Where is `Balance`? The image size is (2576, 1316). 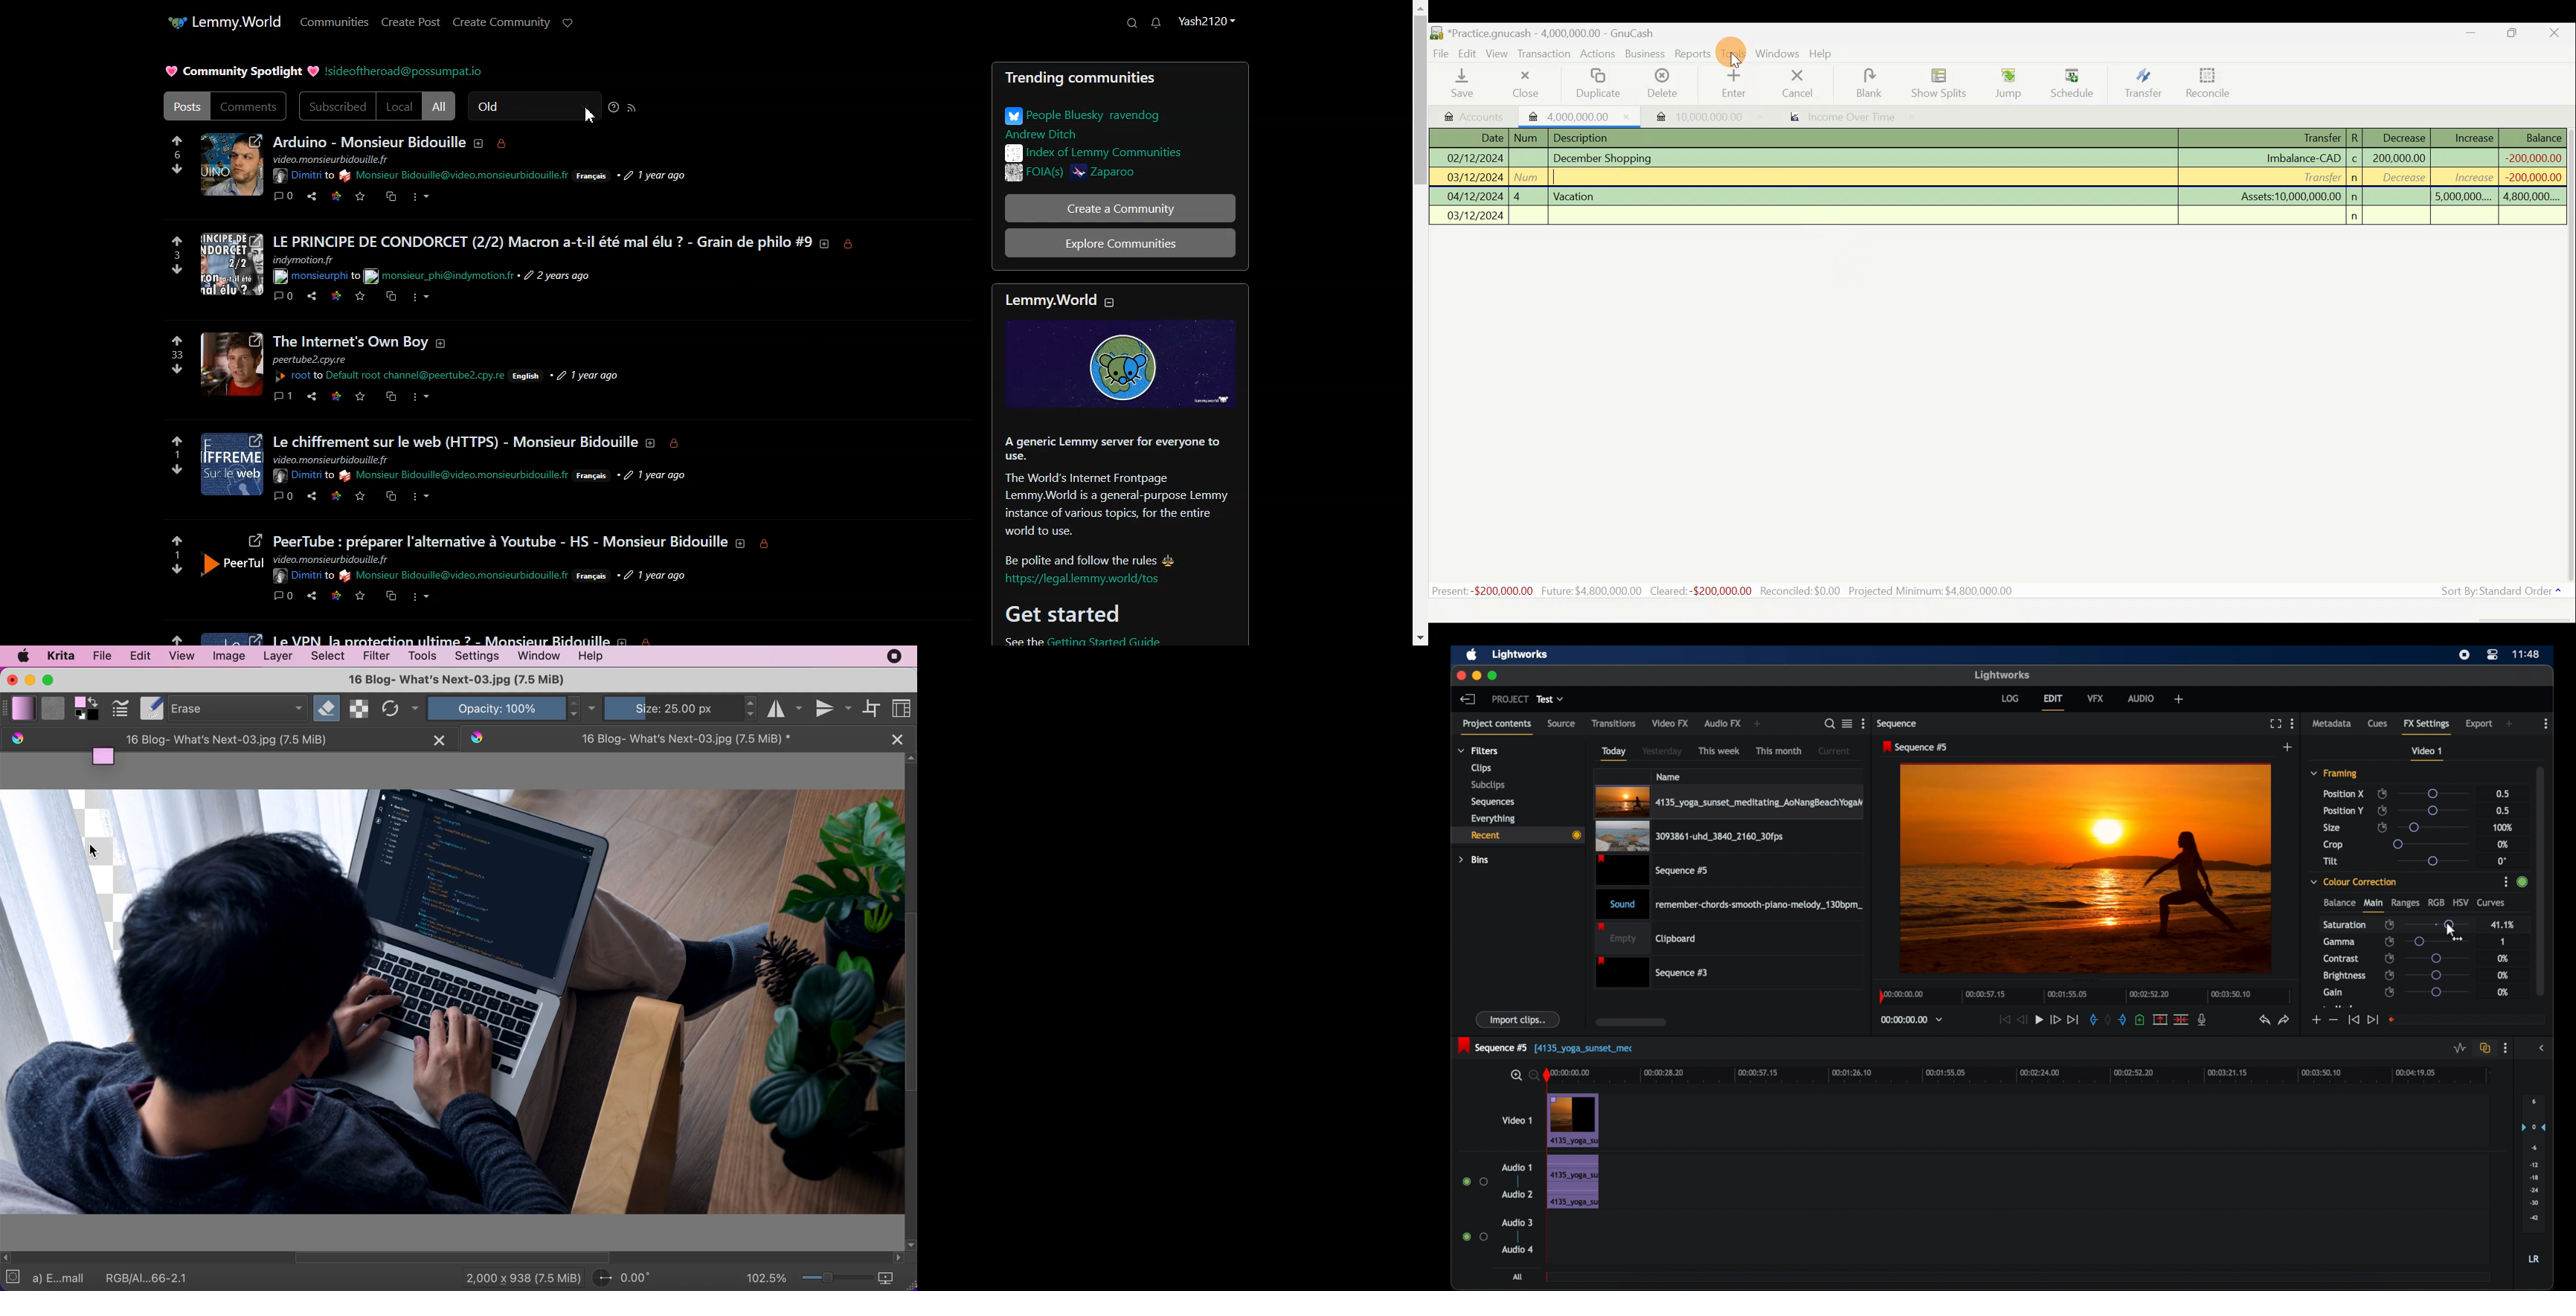
Balance is located at coordinates (2534, 137).